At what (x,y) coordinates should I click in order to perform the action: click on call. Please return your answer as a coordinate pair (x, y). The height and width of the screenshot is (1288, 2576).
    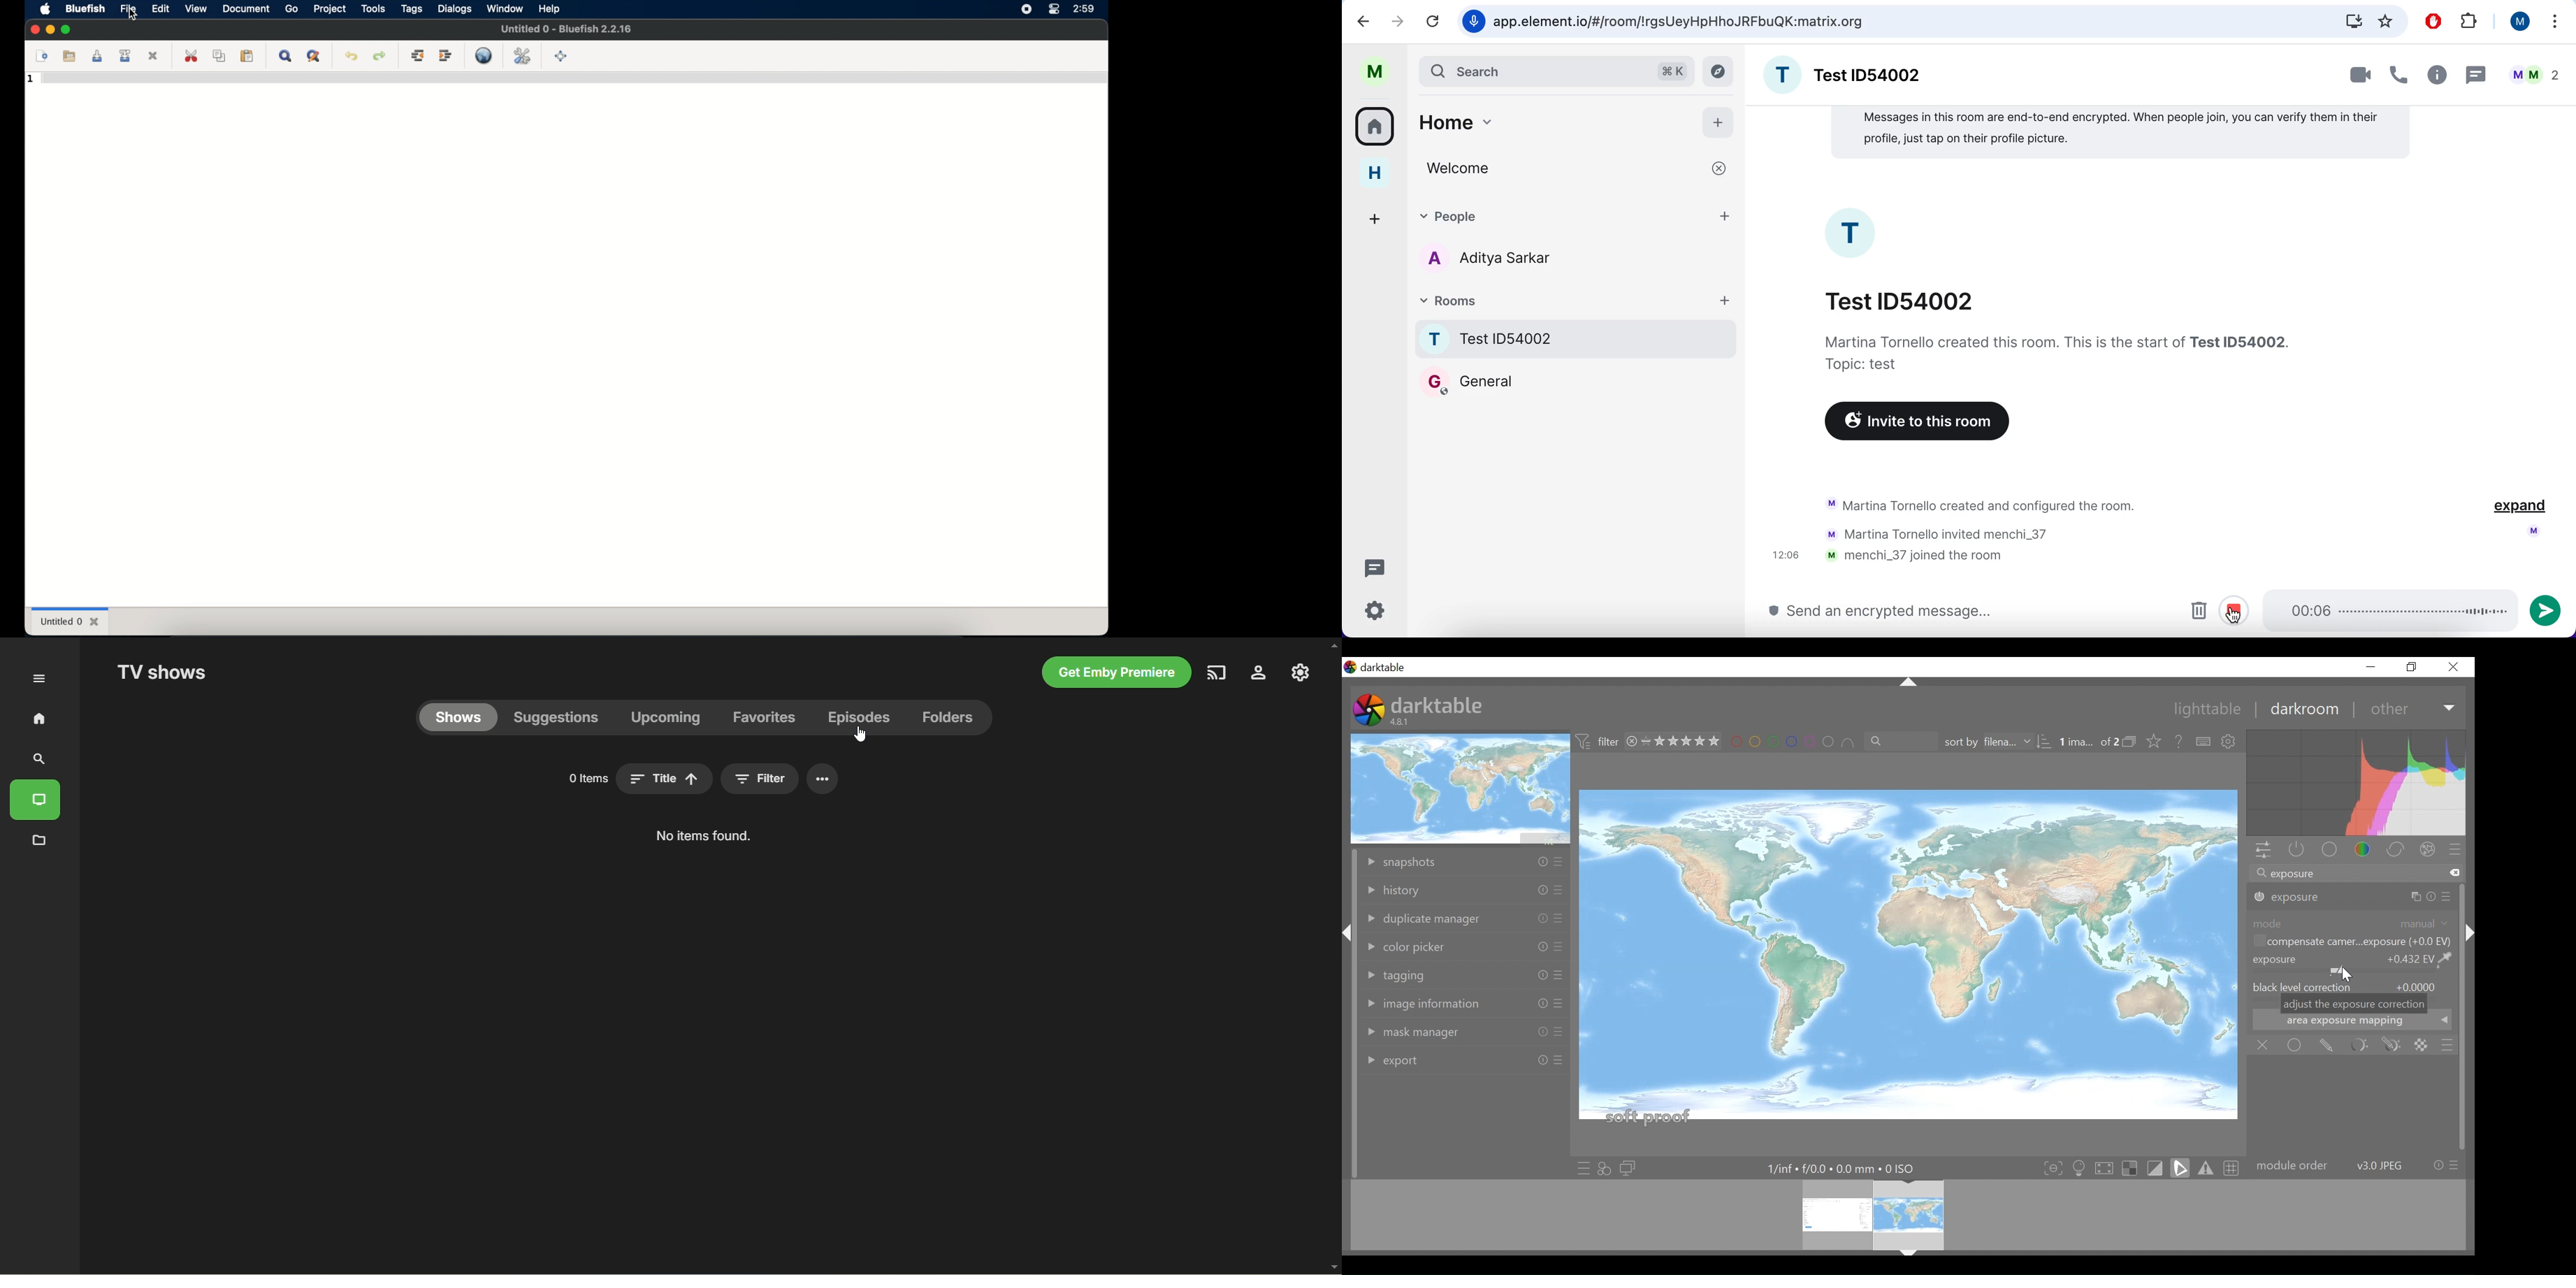
    Looking at the image, I should click on (2400, 72).